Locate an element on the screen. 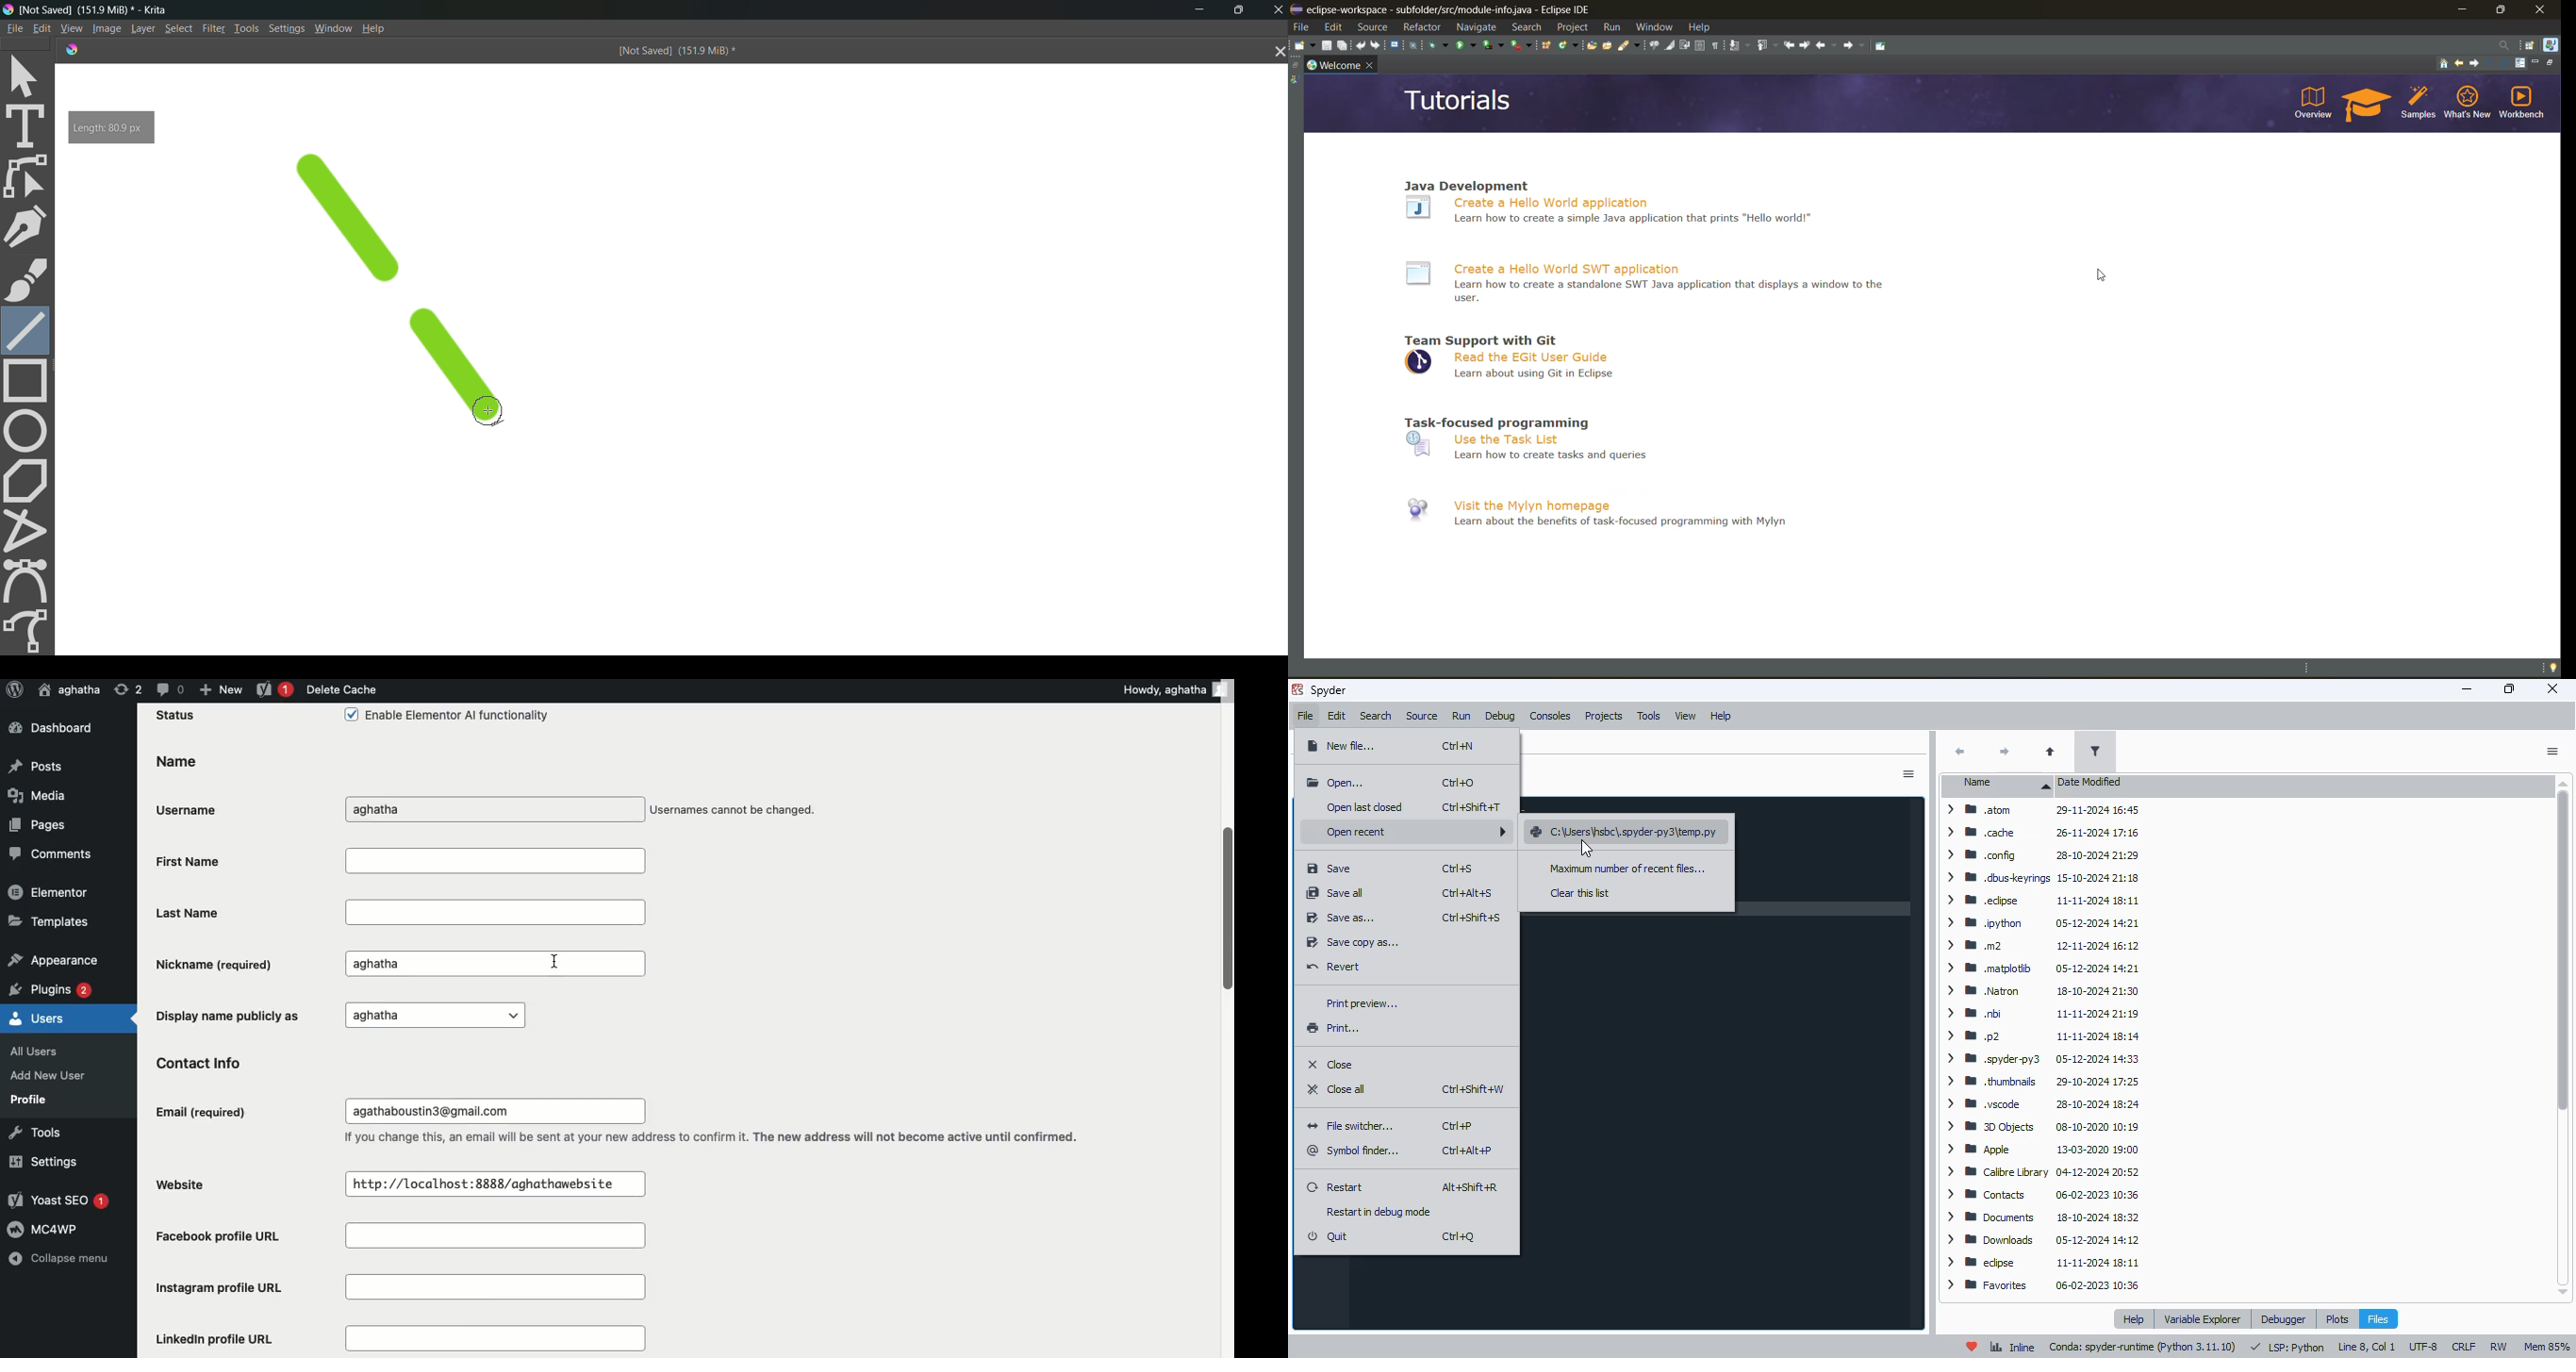 This screenshot has height=1372, width=2576. clear this list is located at coordinates (1580, 893).